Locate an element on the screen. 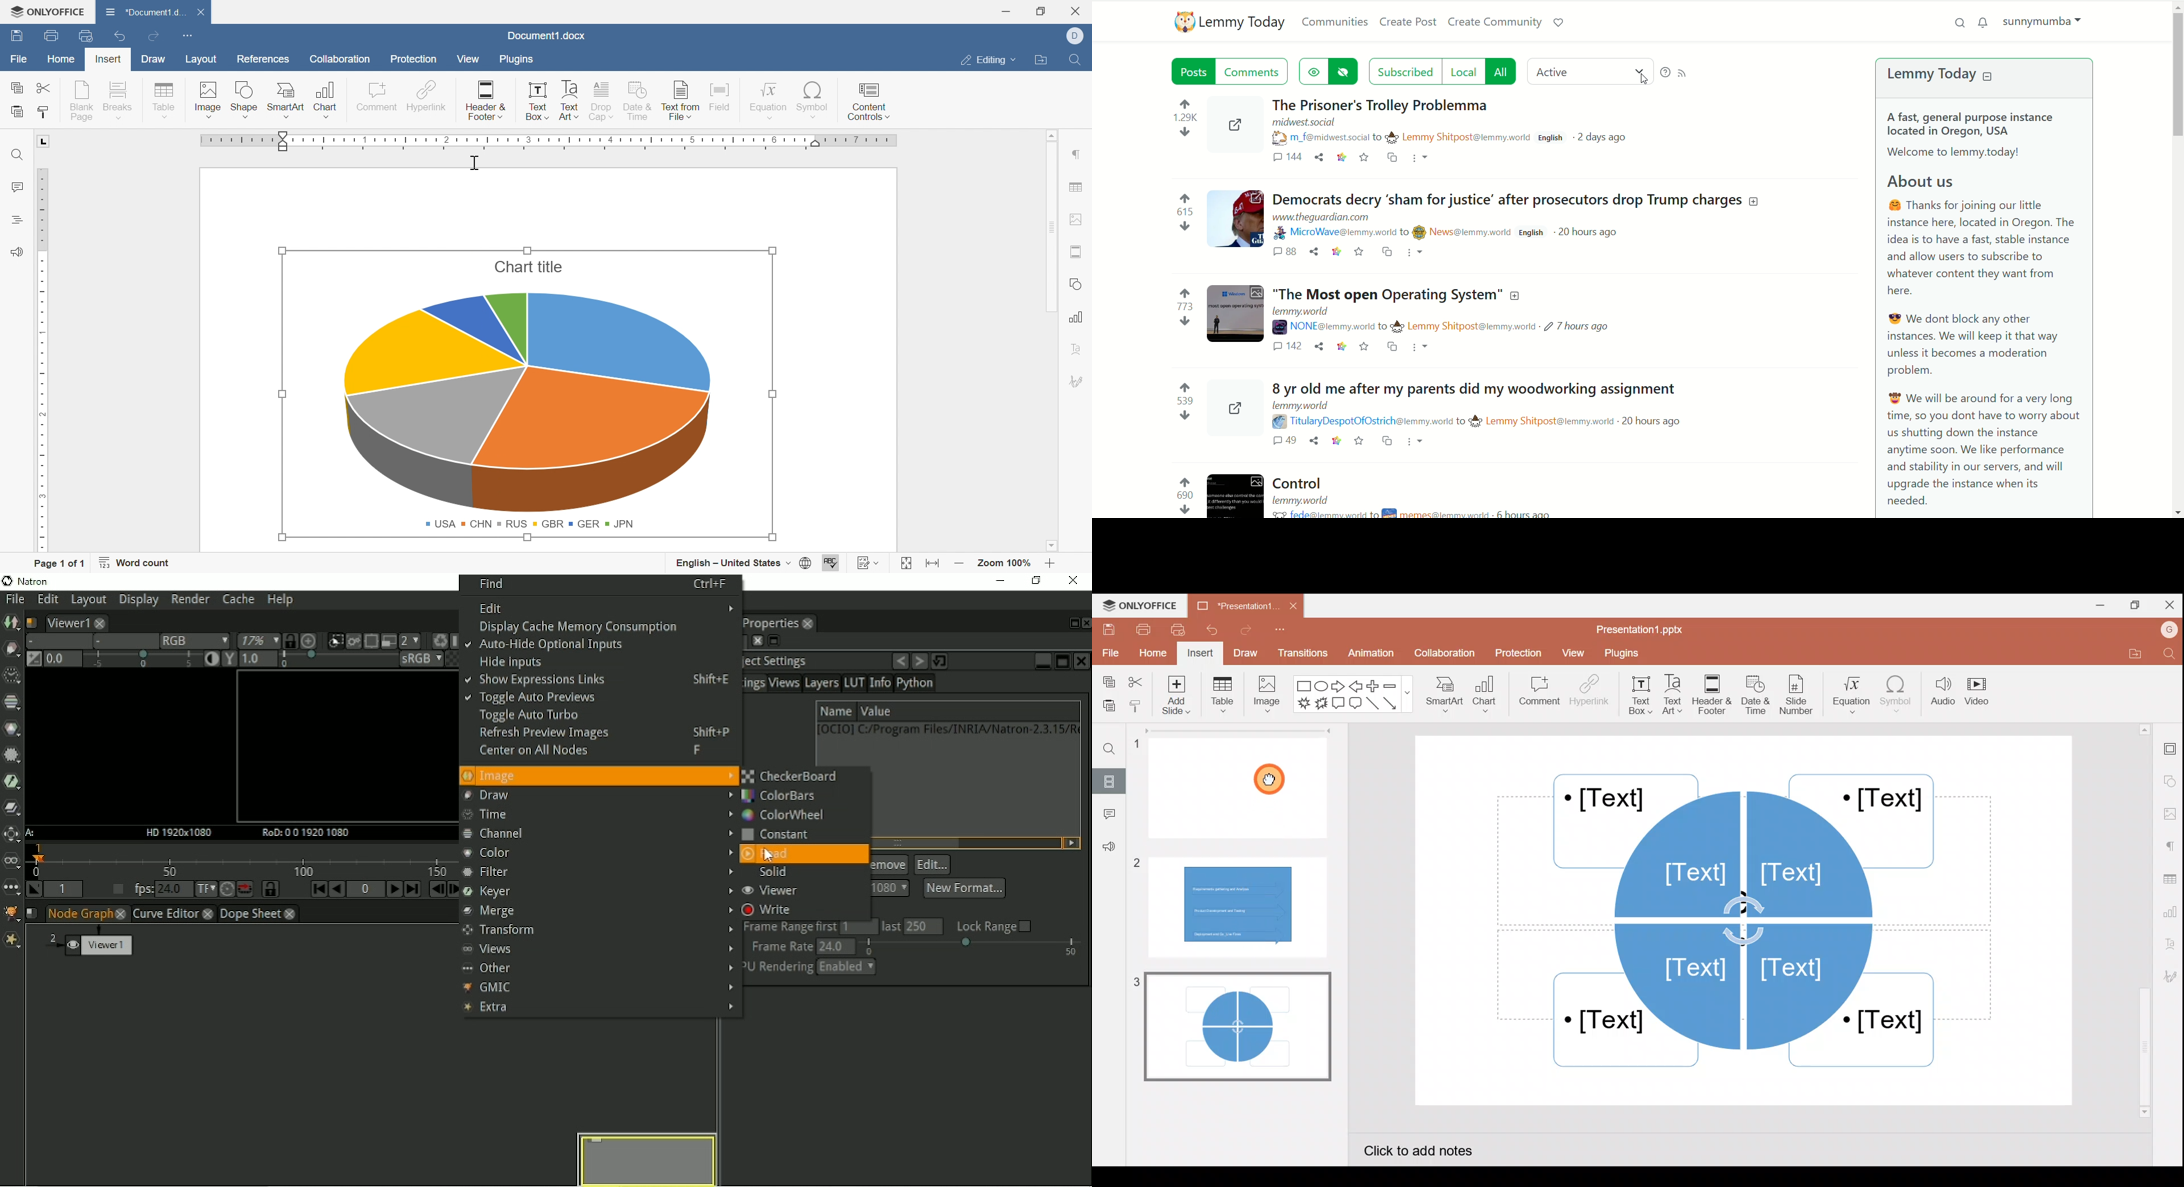  Set document language is located at coordinates (806, 562).